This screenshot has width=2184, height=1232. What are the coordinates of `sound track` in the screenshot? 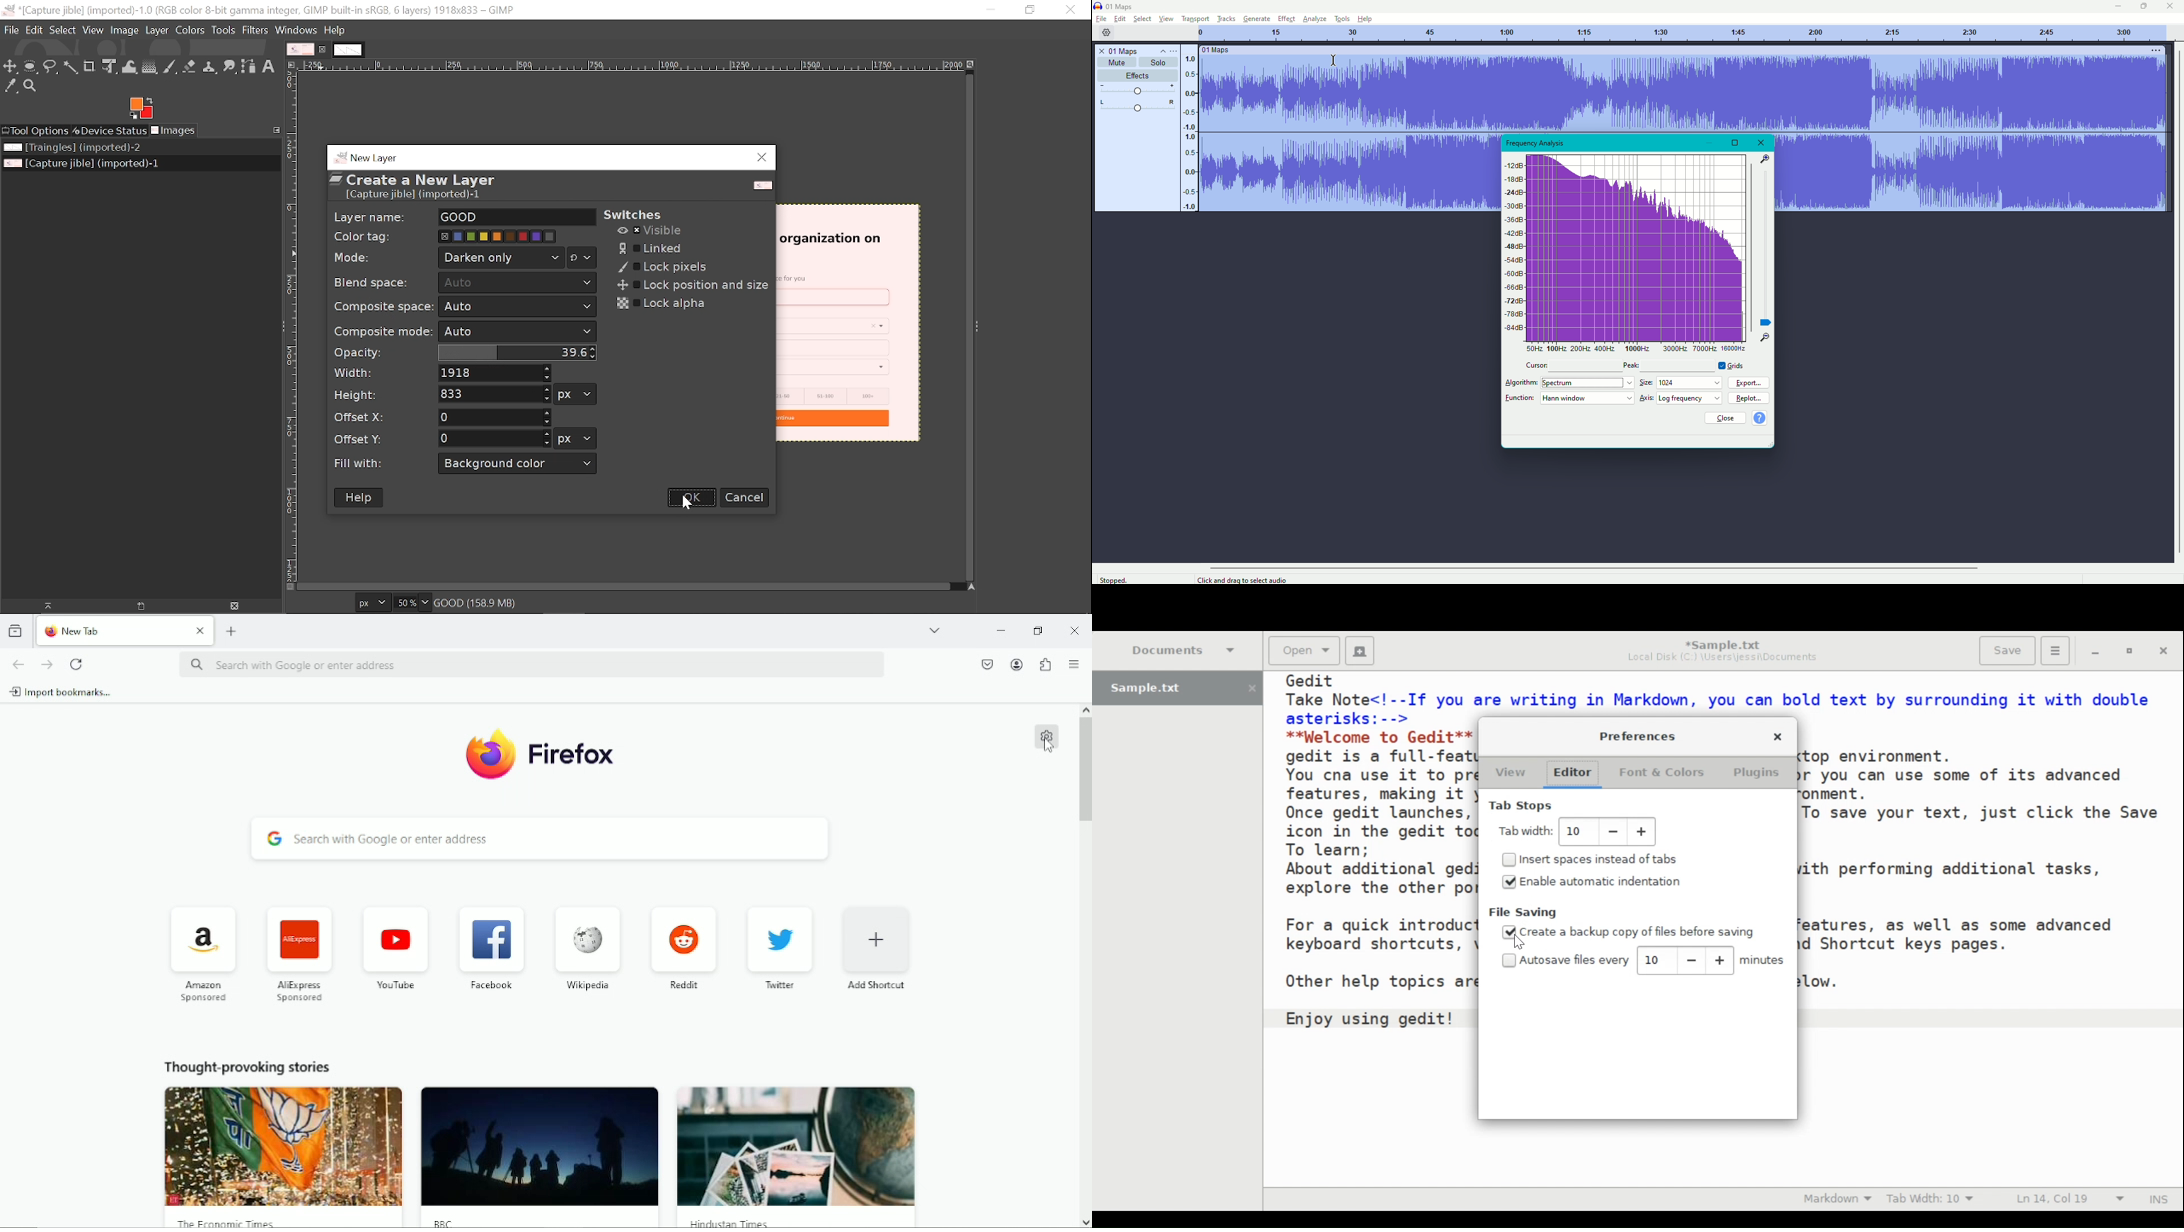 It's located at (1635, 90).